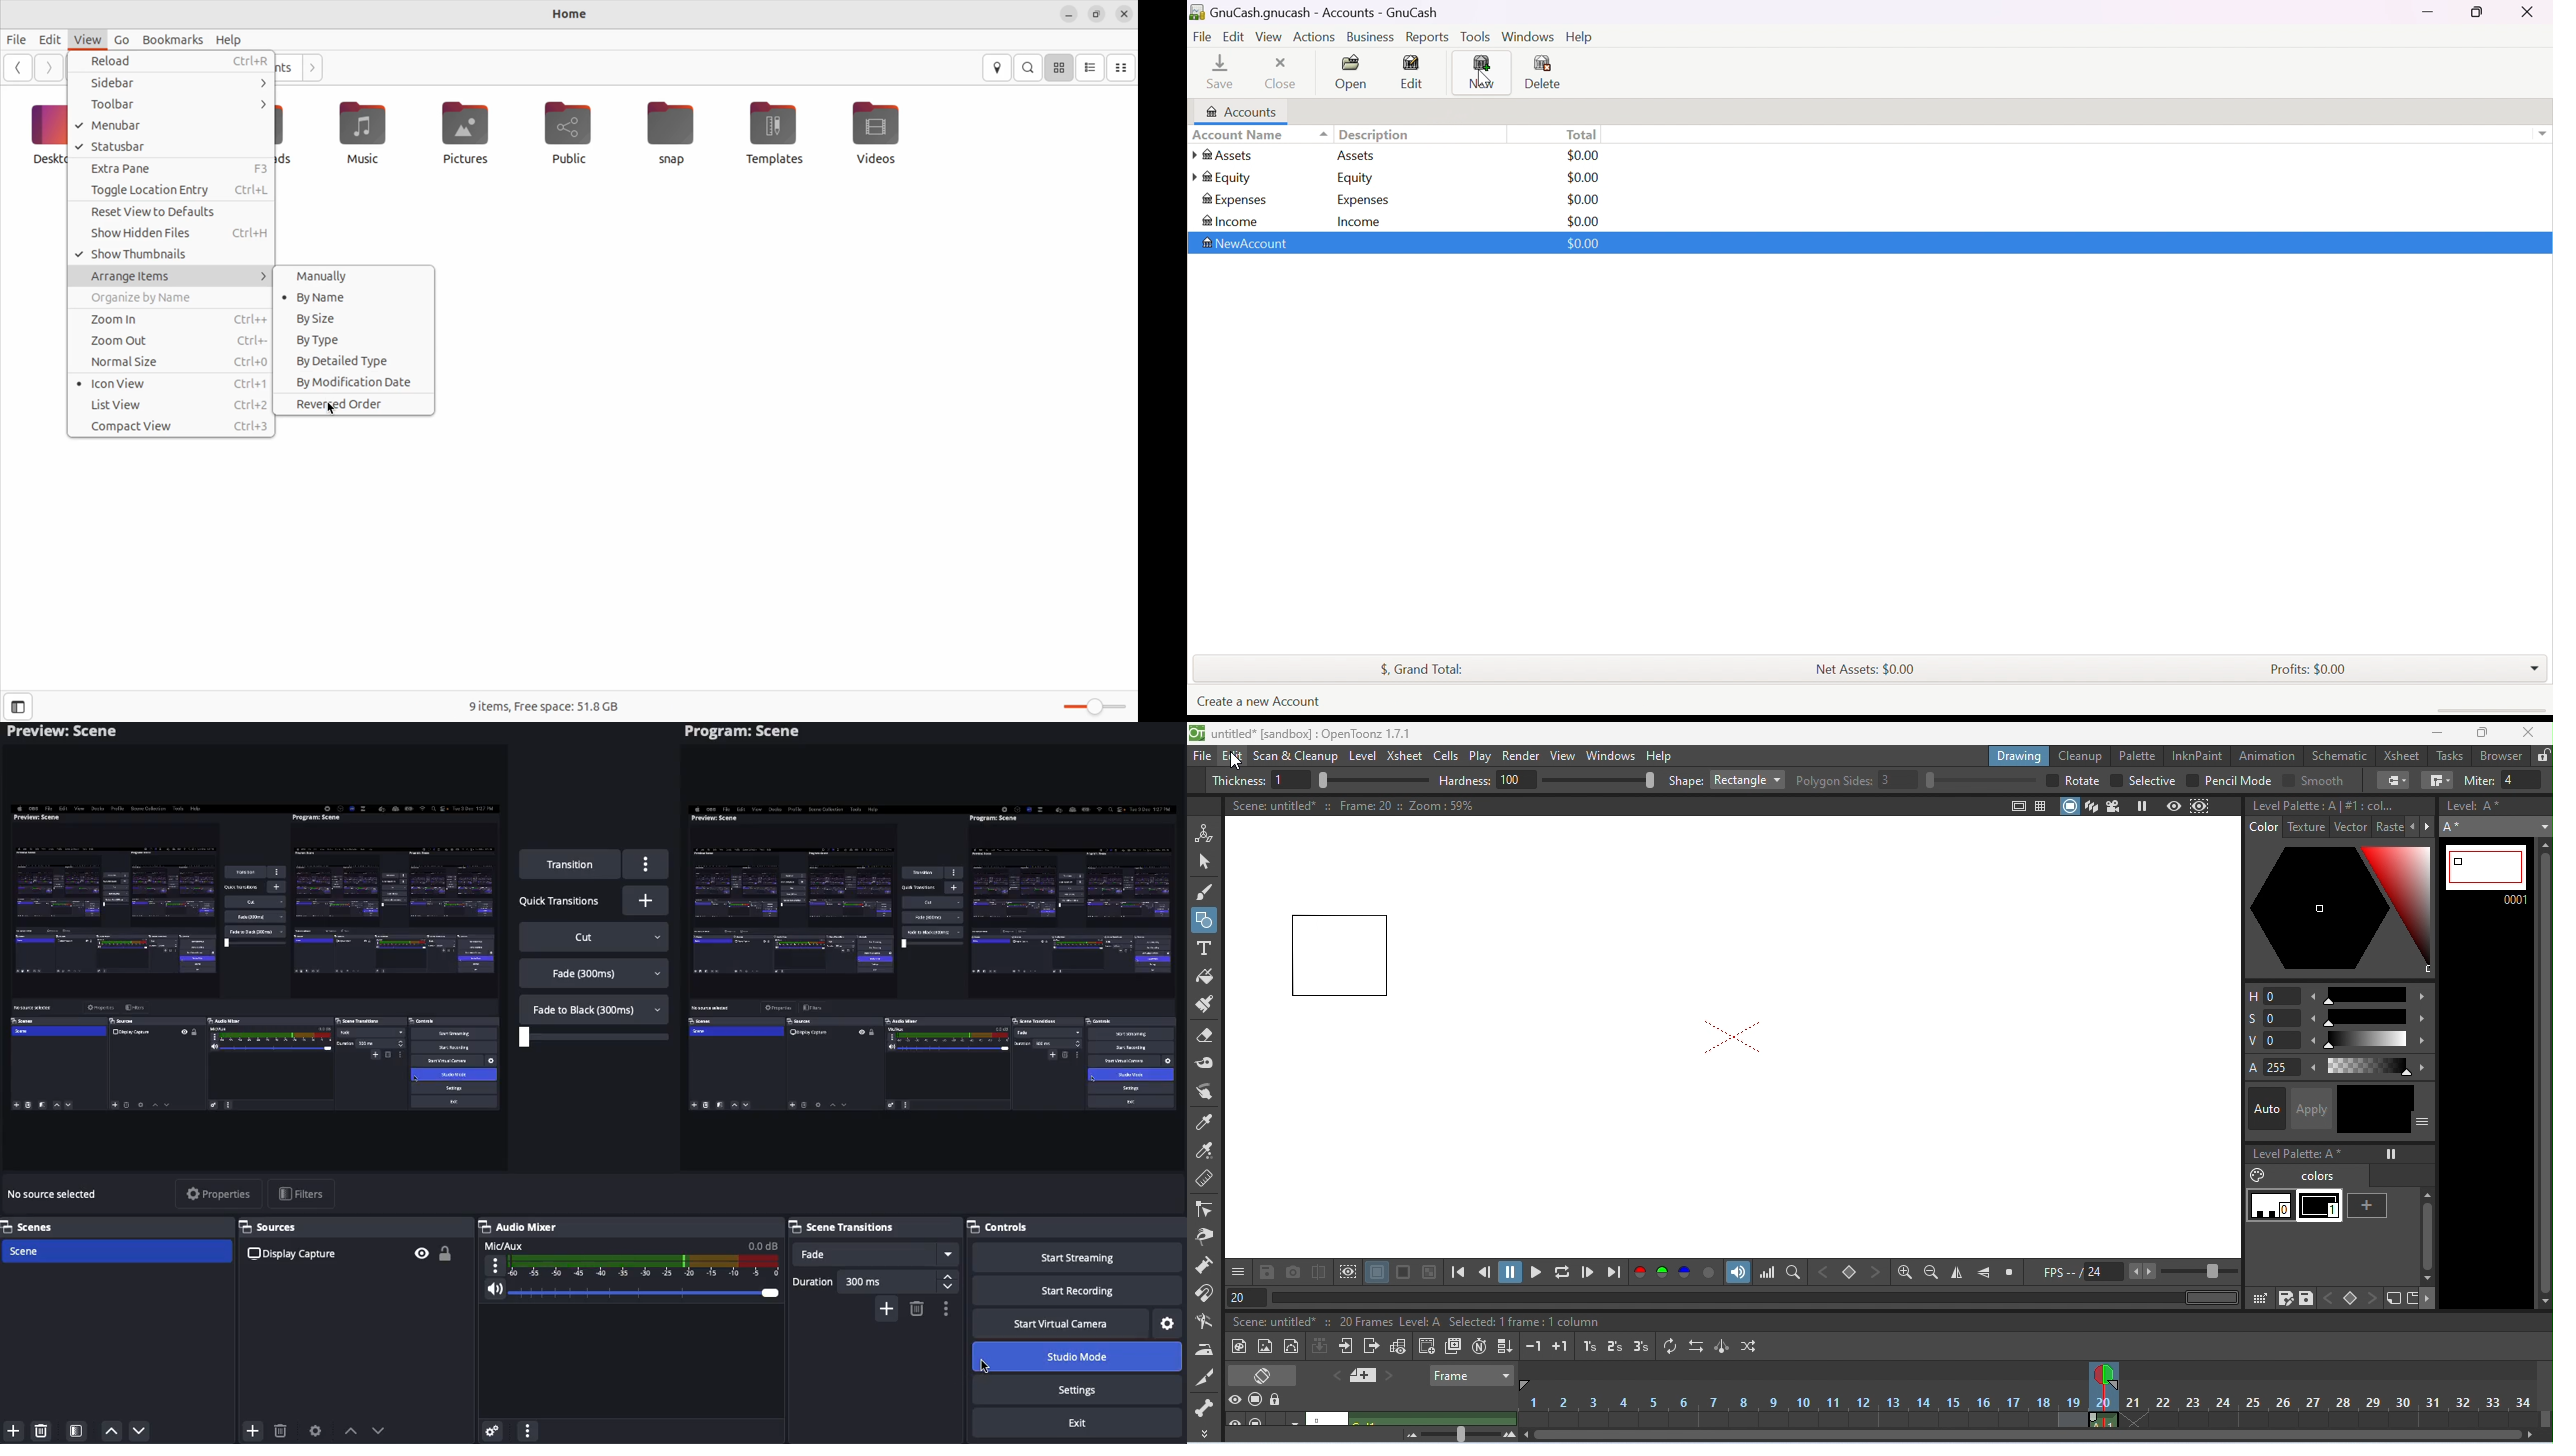 The image size is (2576, 1456). Describe the element at coordinates (1270, 37) in the screenshot. I see `View` at that location.